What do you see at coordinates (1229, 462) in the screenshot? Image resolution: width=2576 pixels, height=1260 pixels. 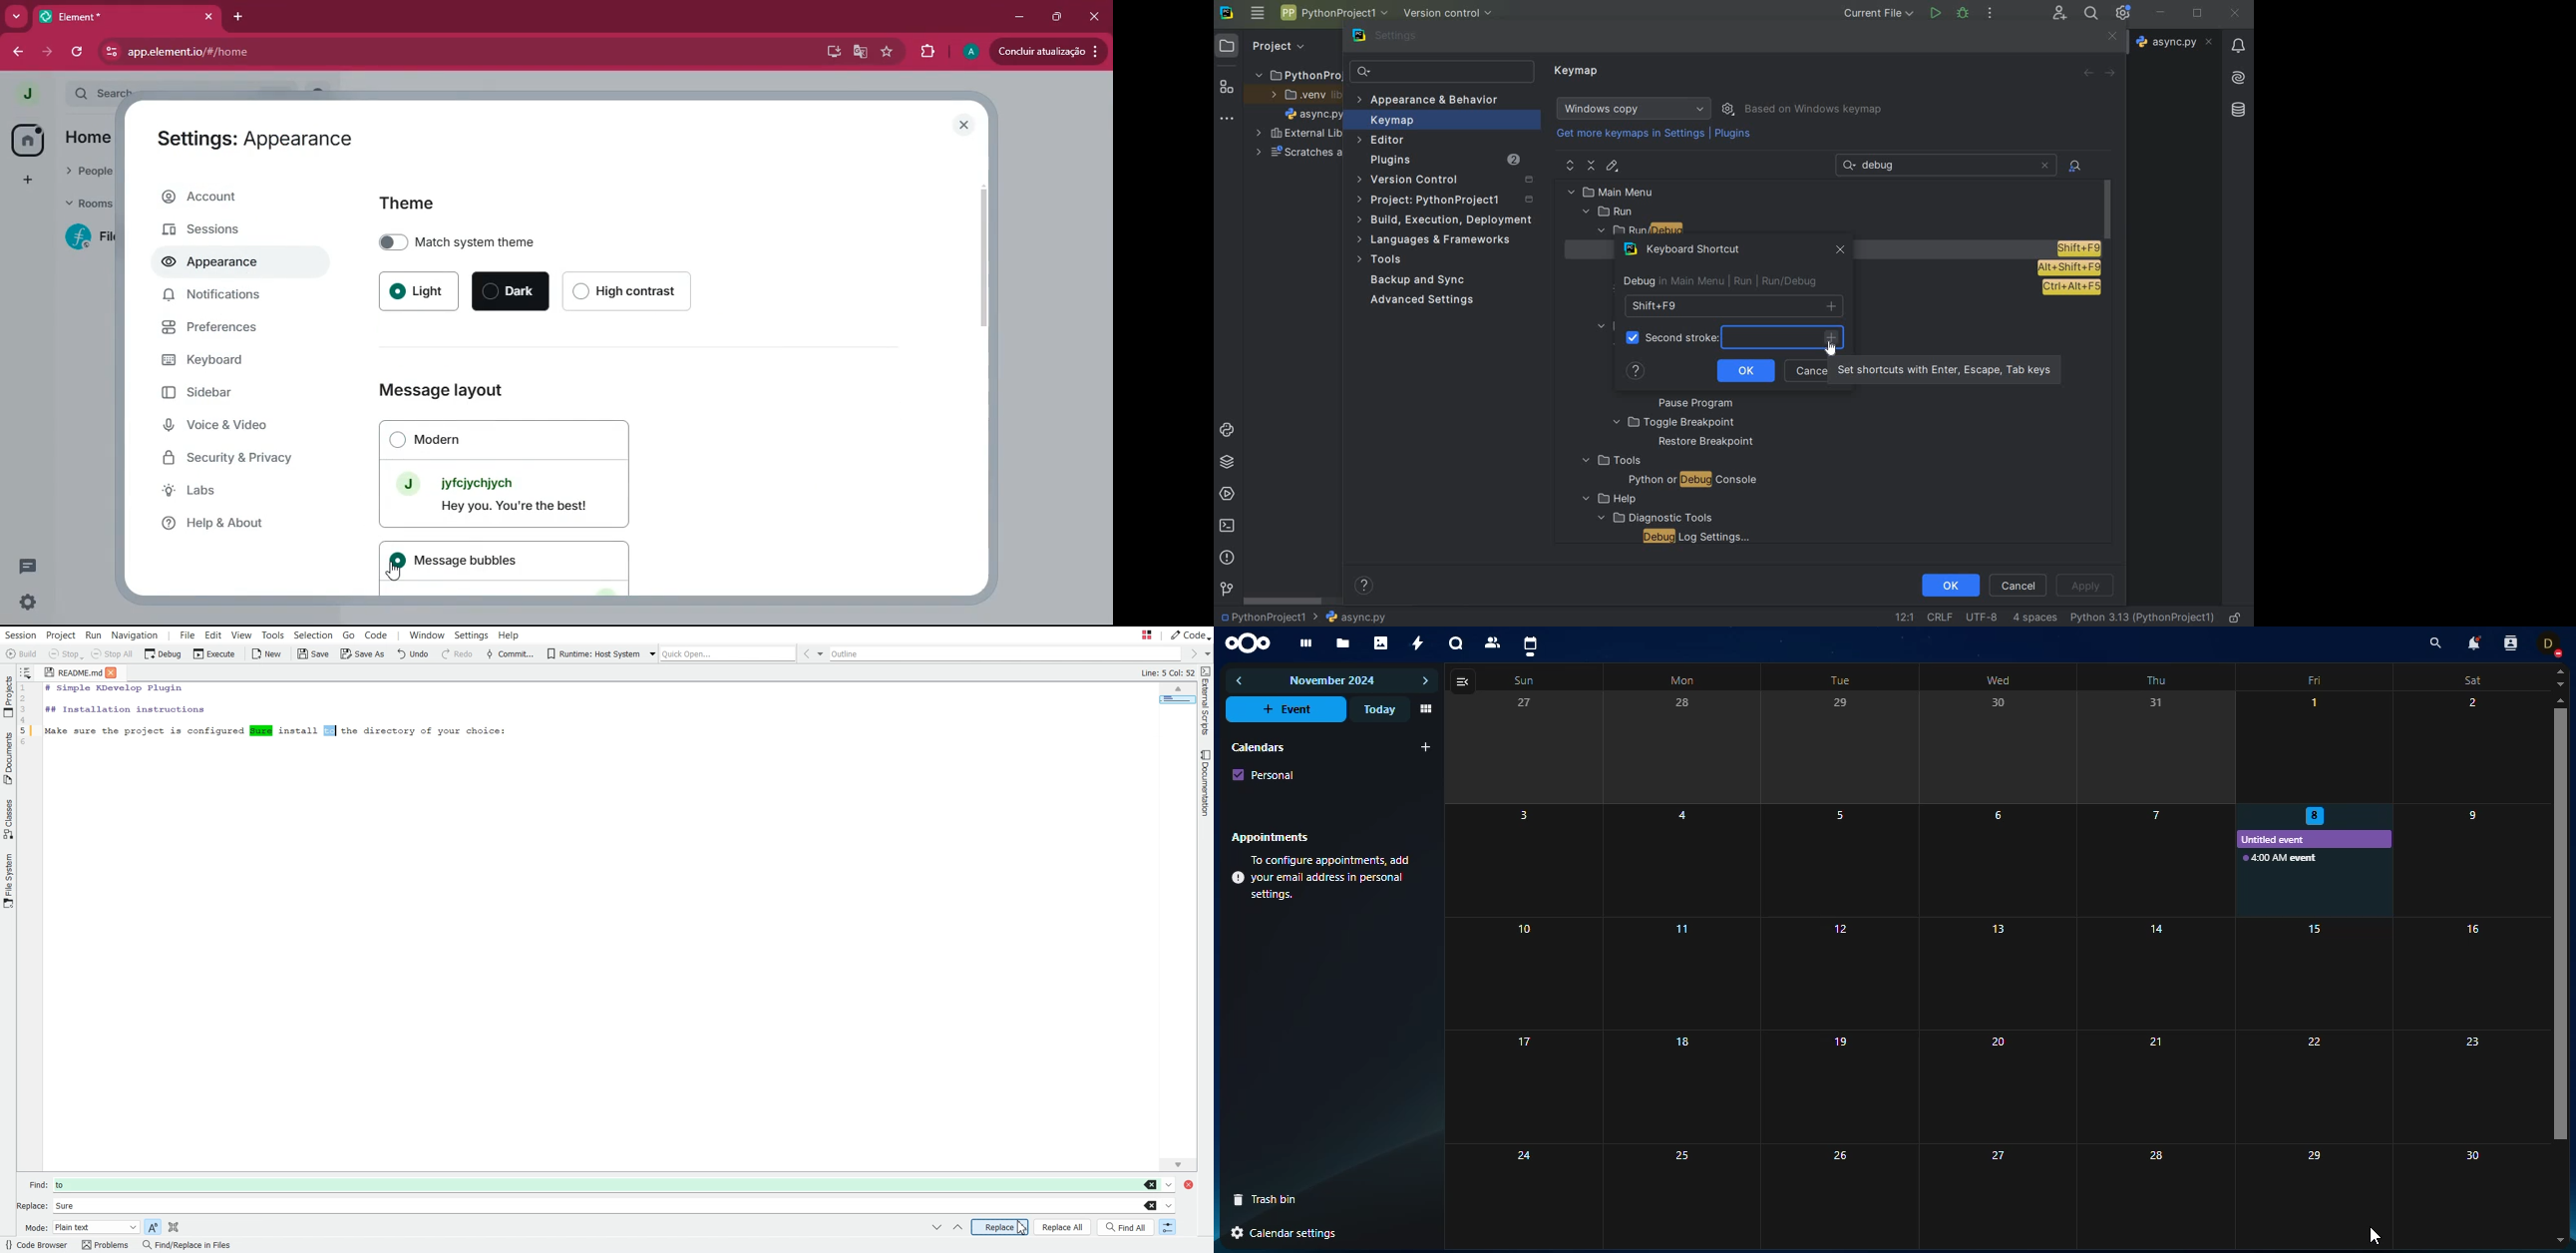 I see `python packages` at bounding box center [1229, 462].